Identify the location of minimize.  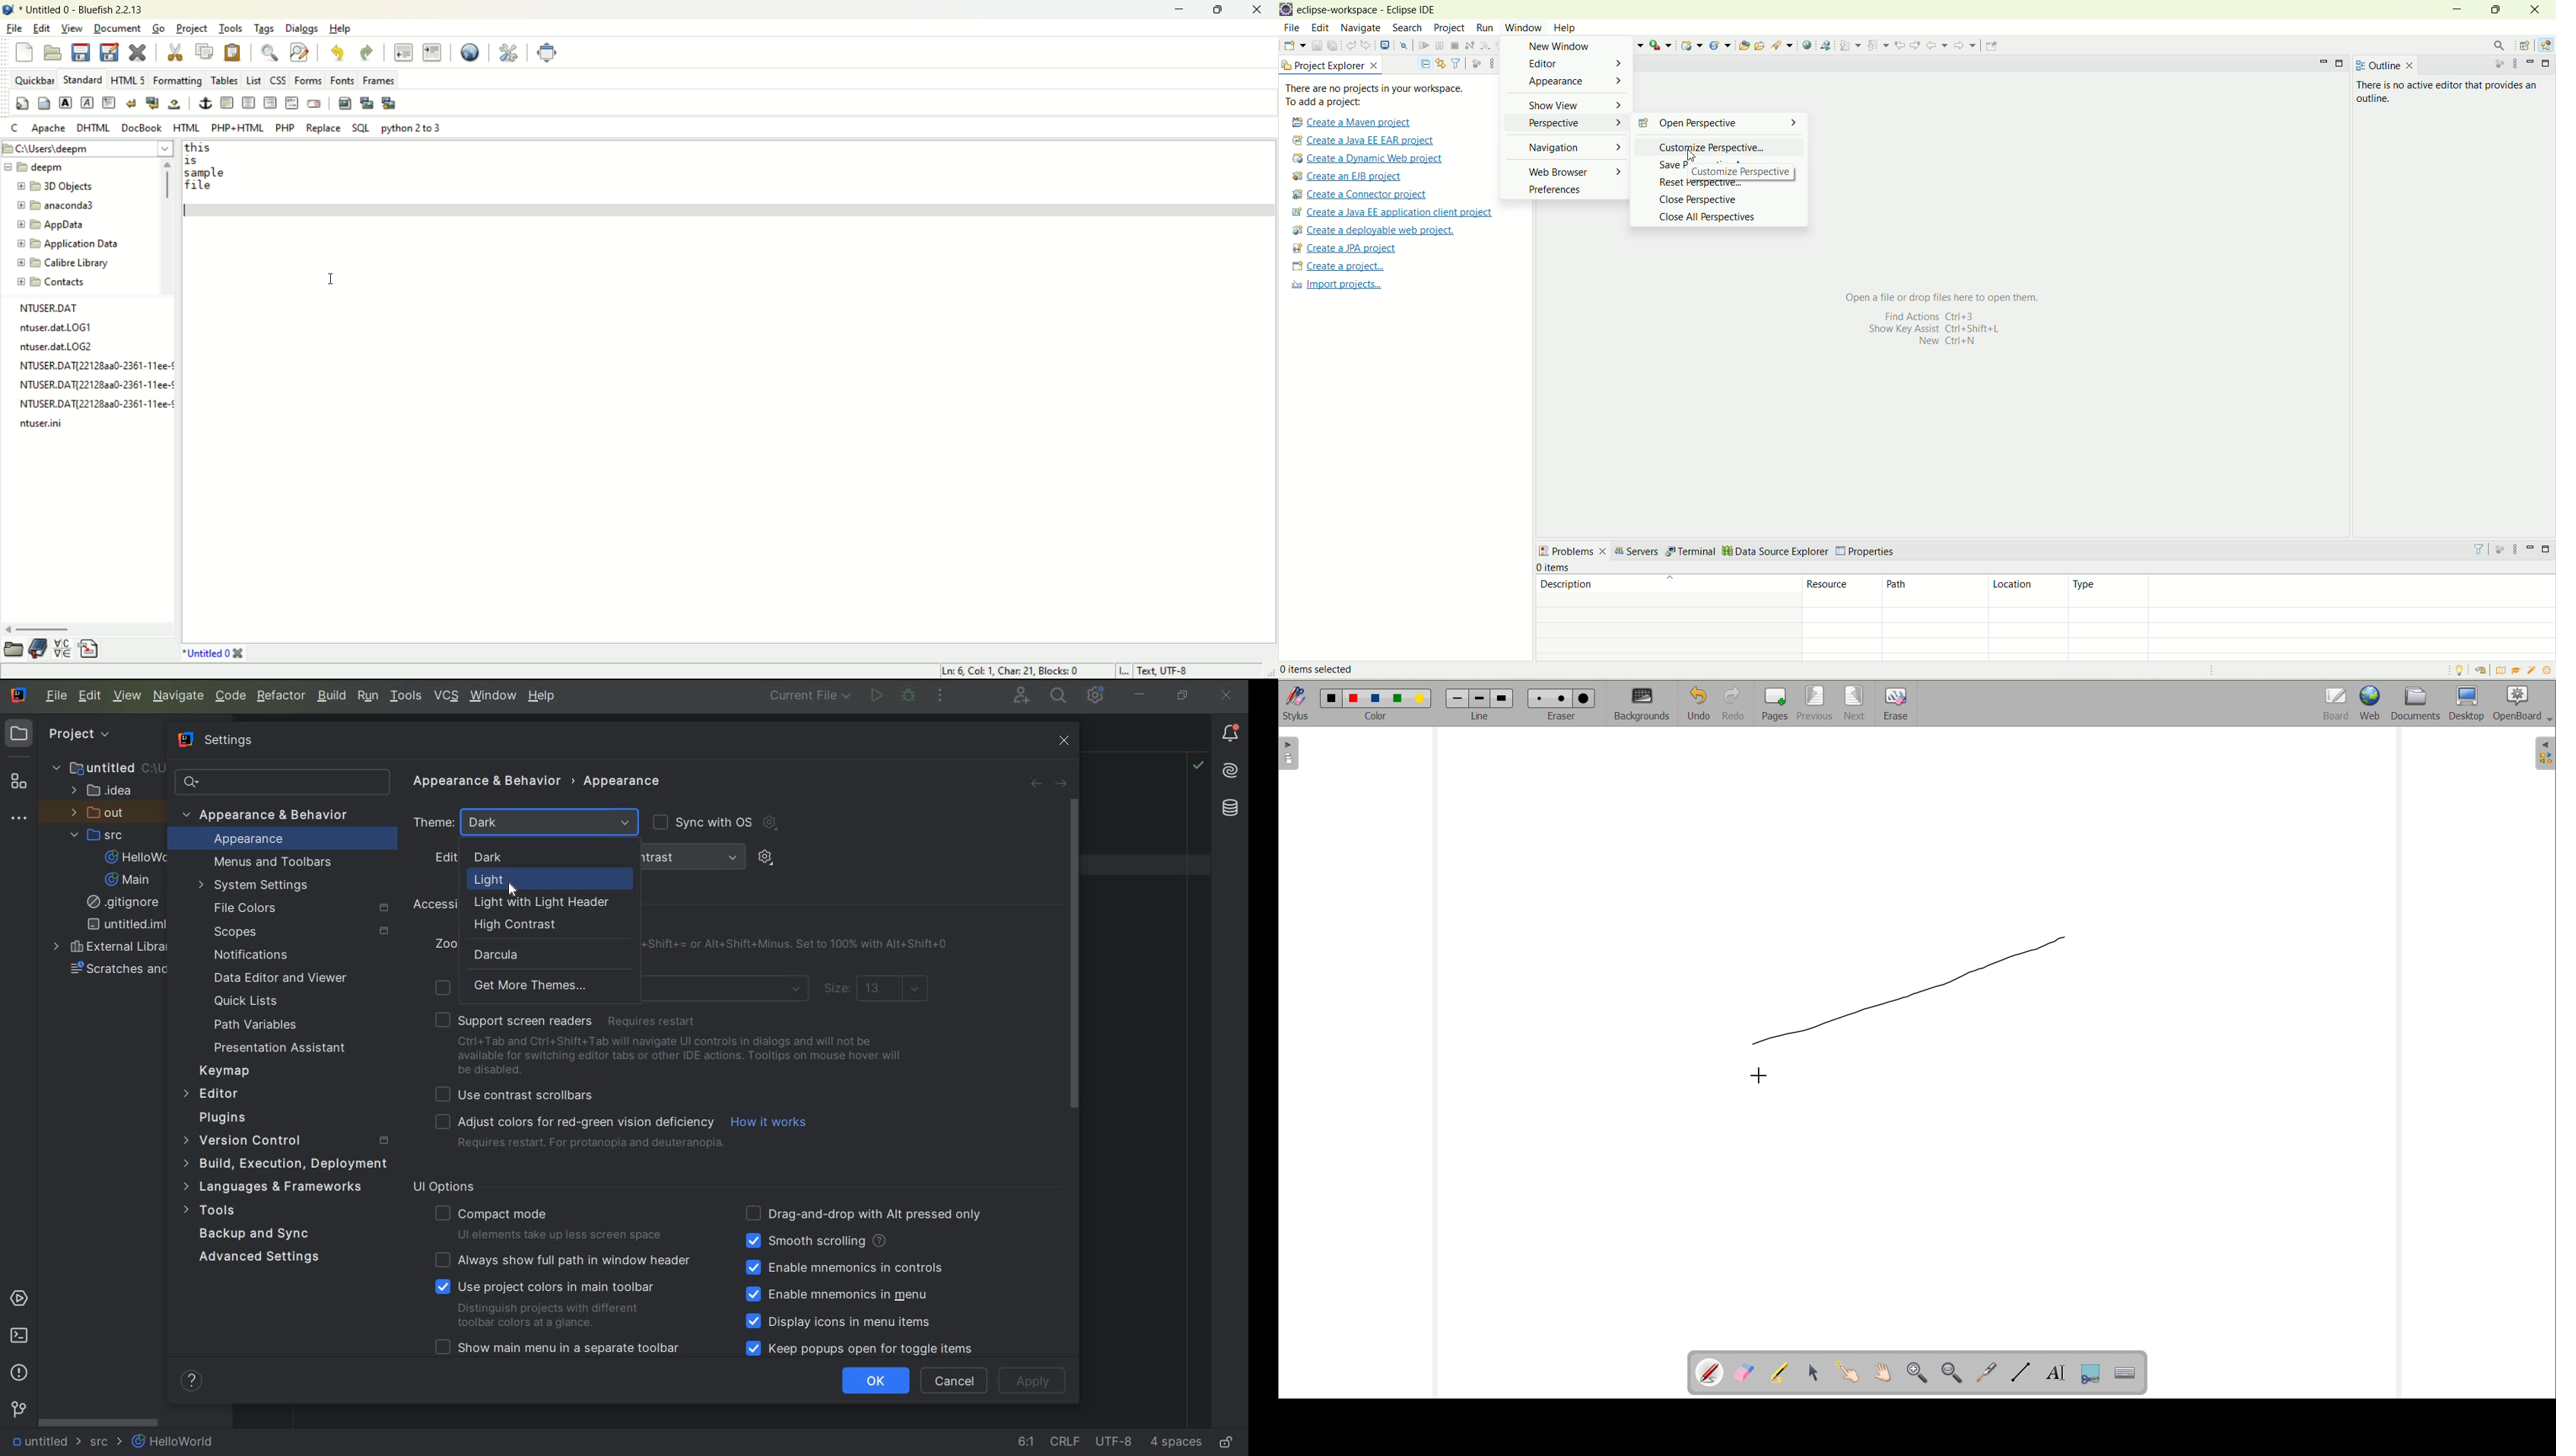
(2322, 62).